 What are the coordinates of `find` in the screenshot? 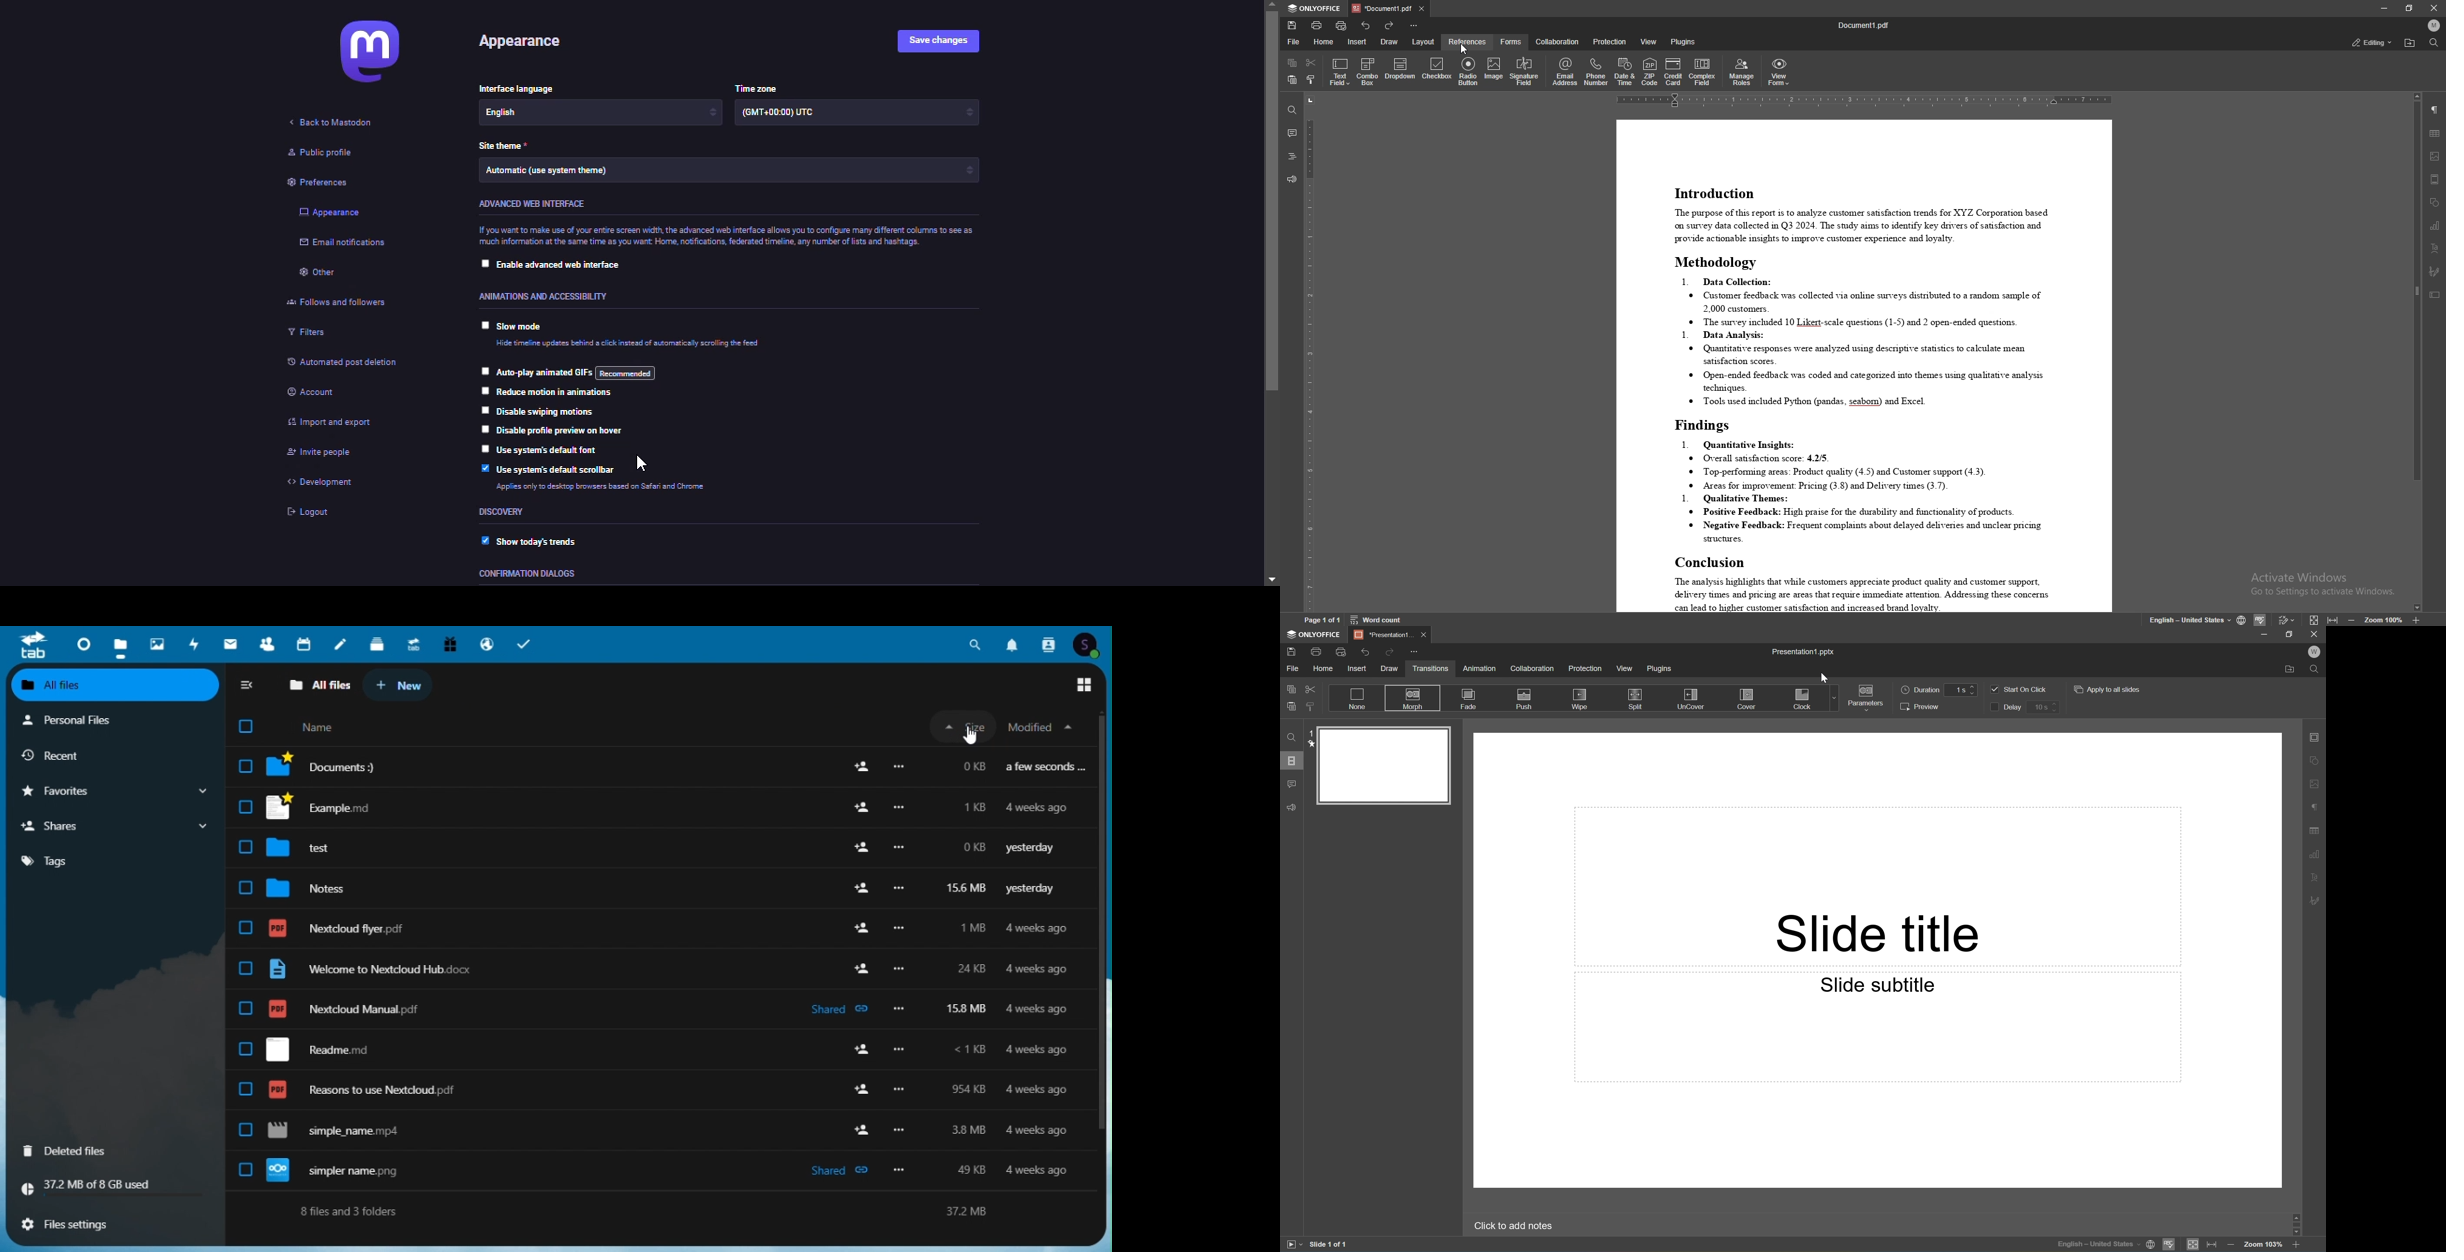 It's located at (2435, 43).